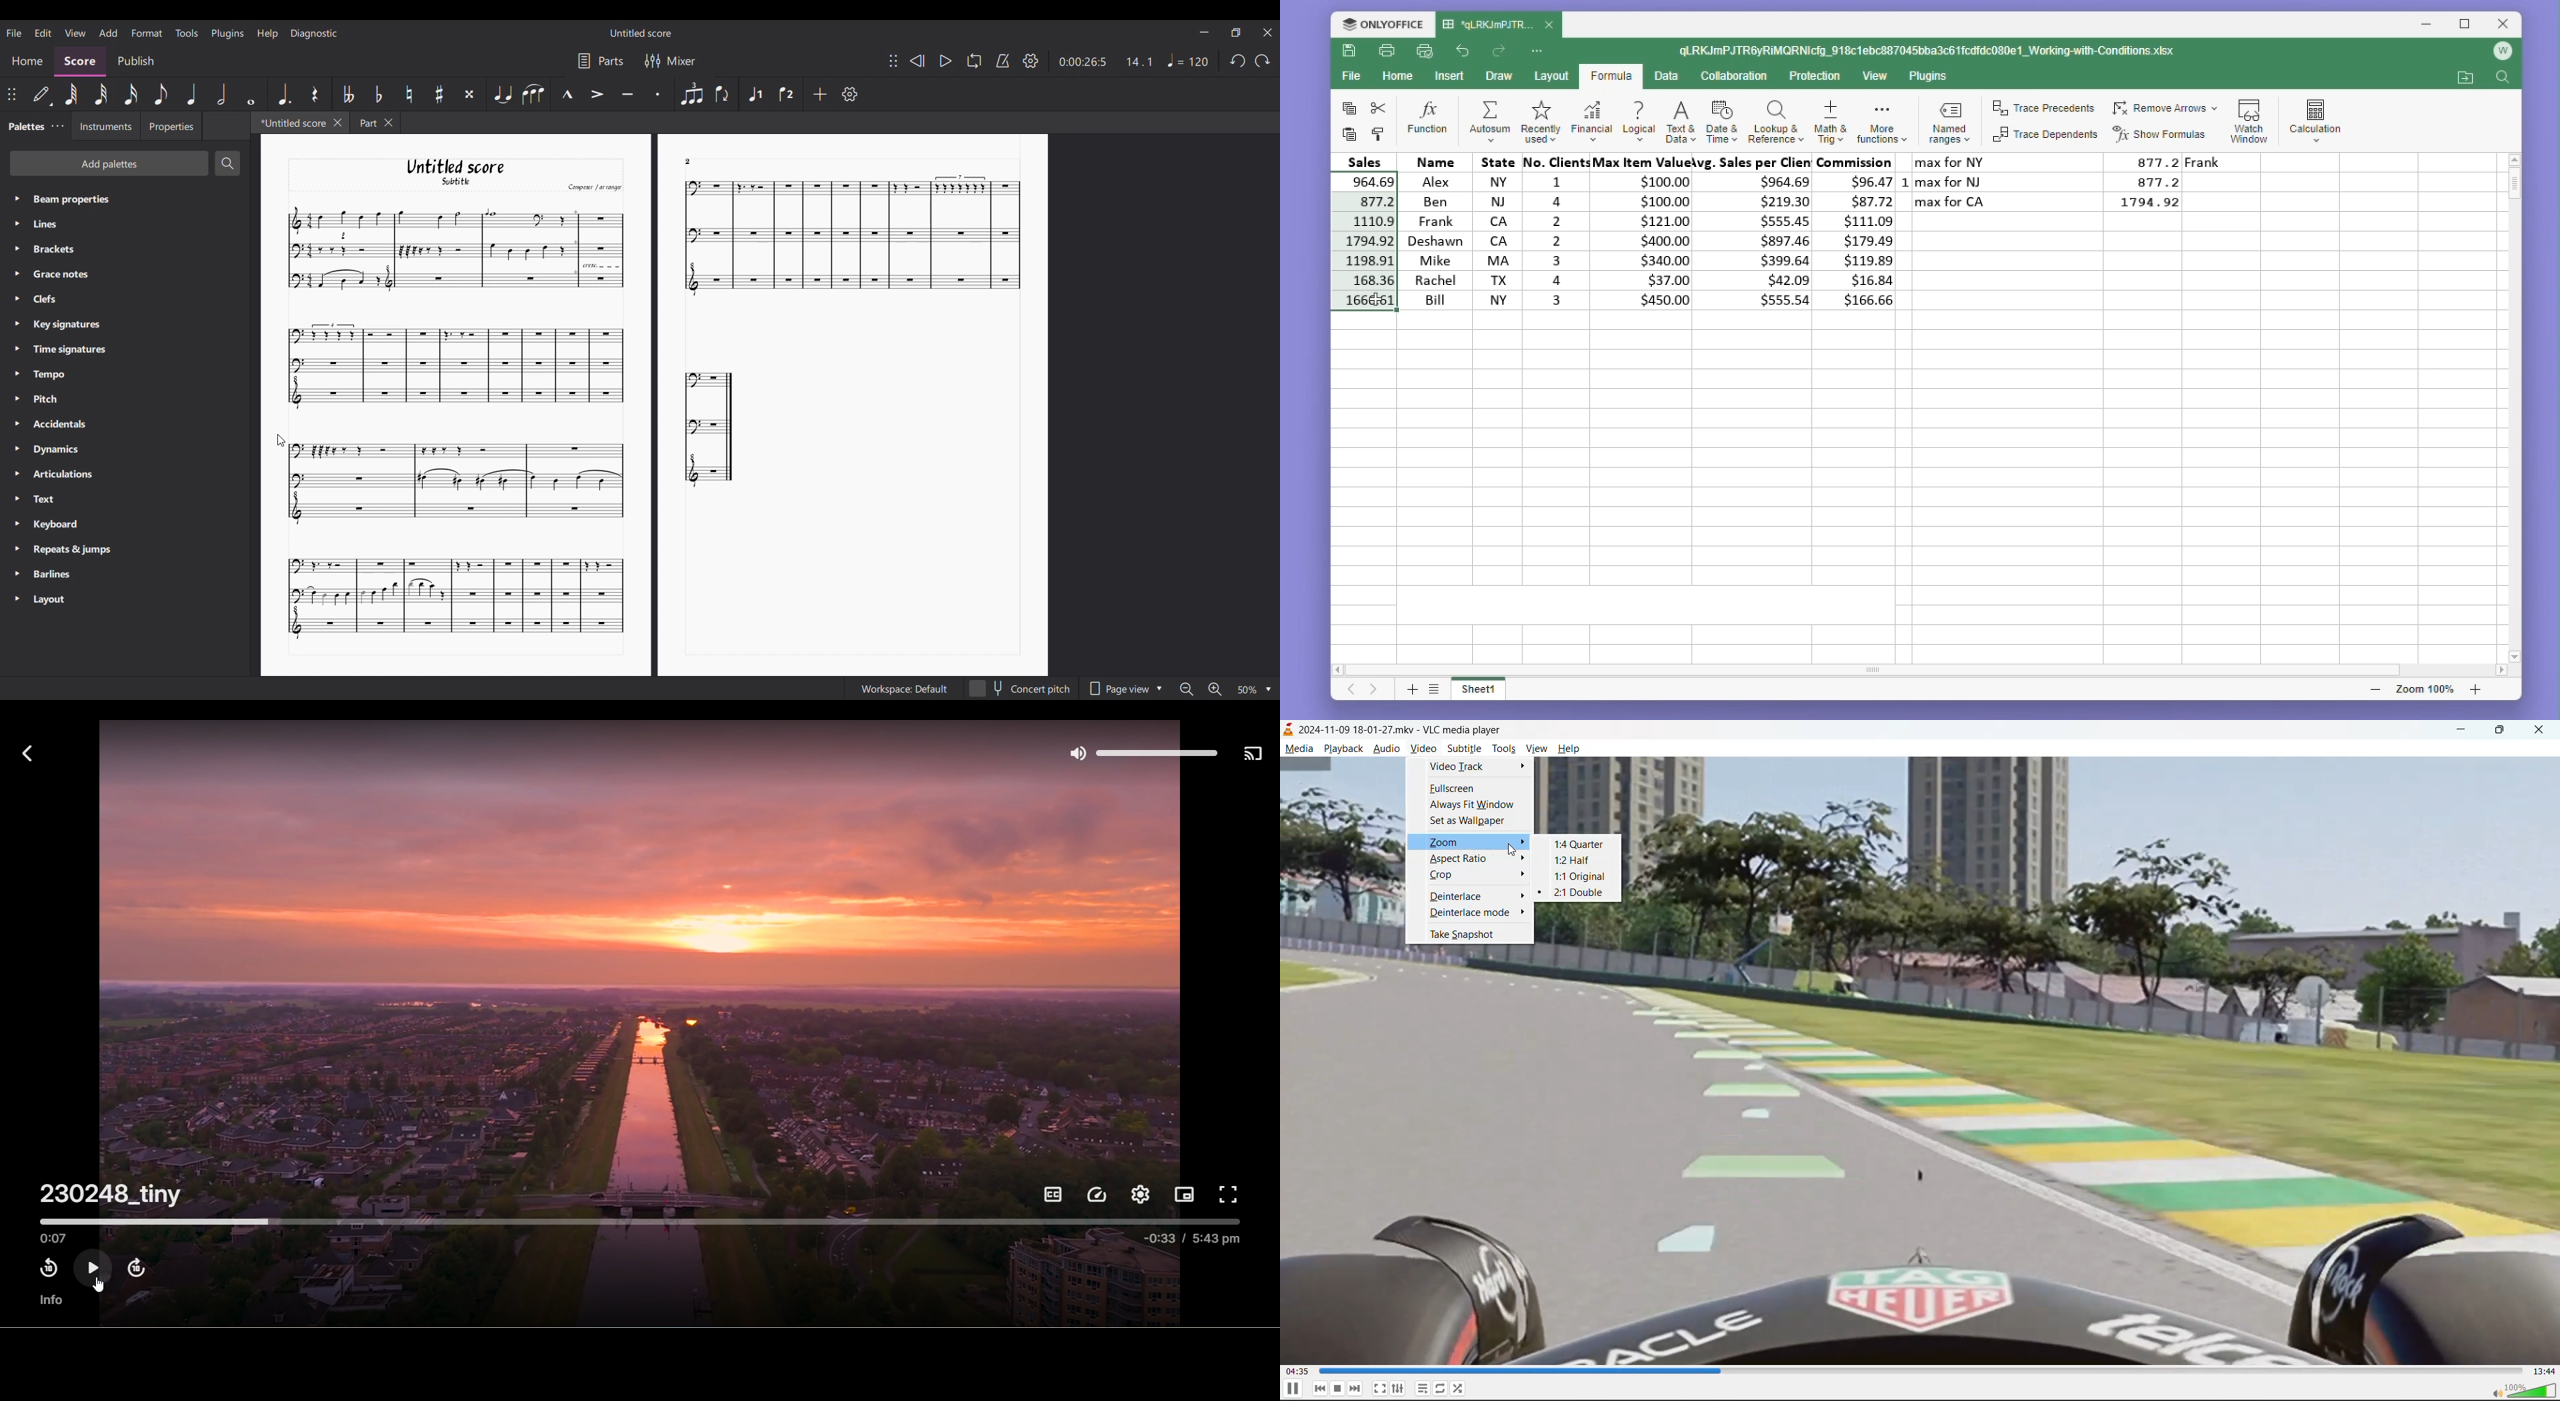 This screenshot has width=2576, height=1428. What do you see at coordinates (1503, 751) in the screenshot?
I see `tool` at bounding box center [1503, 751].